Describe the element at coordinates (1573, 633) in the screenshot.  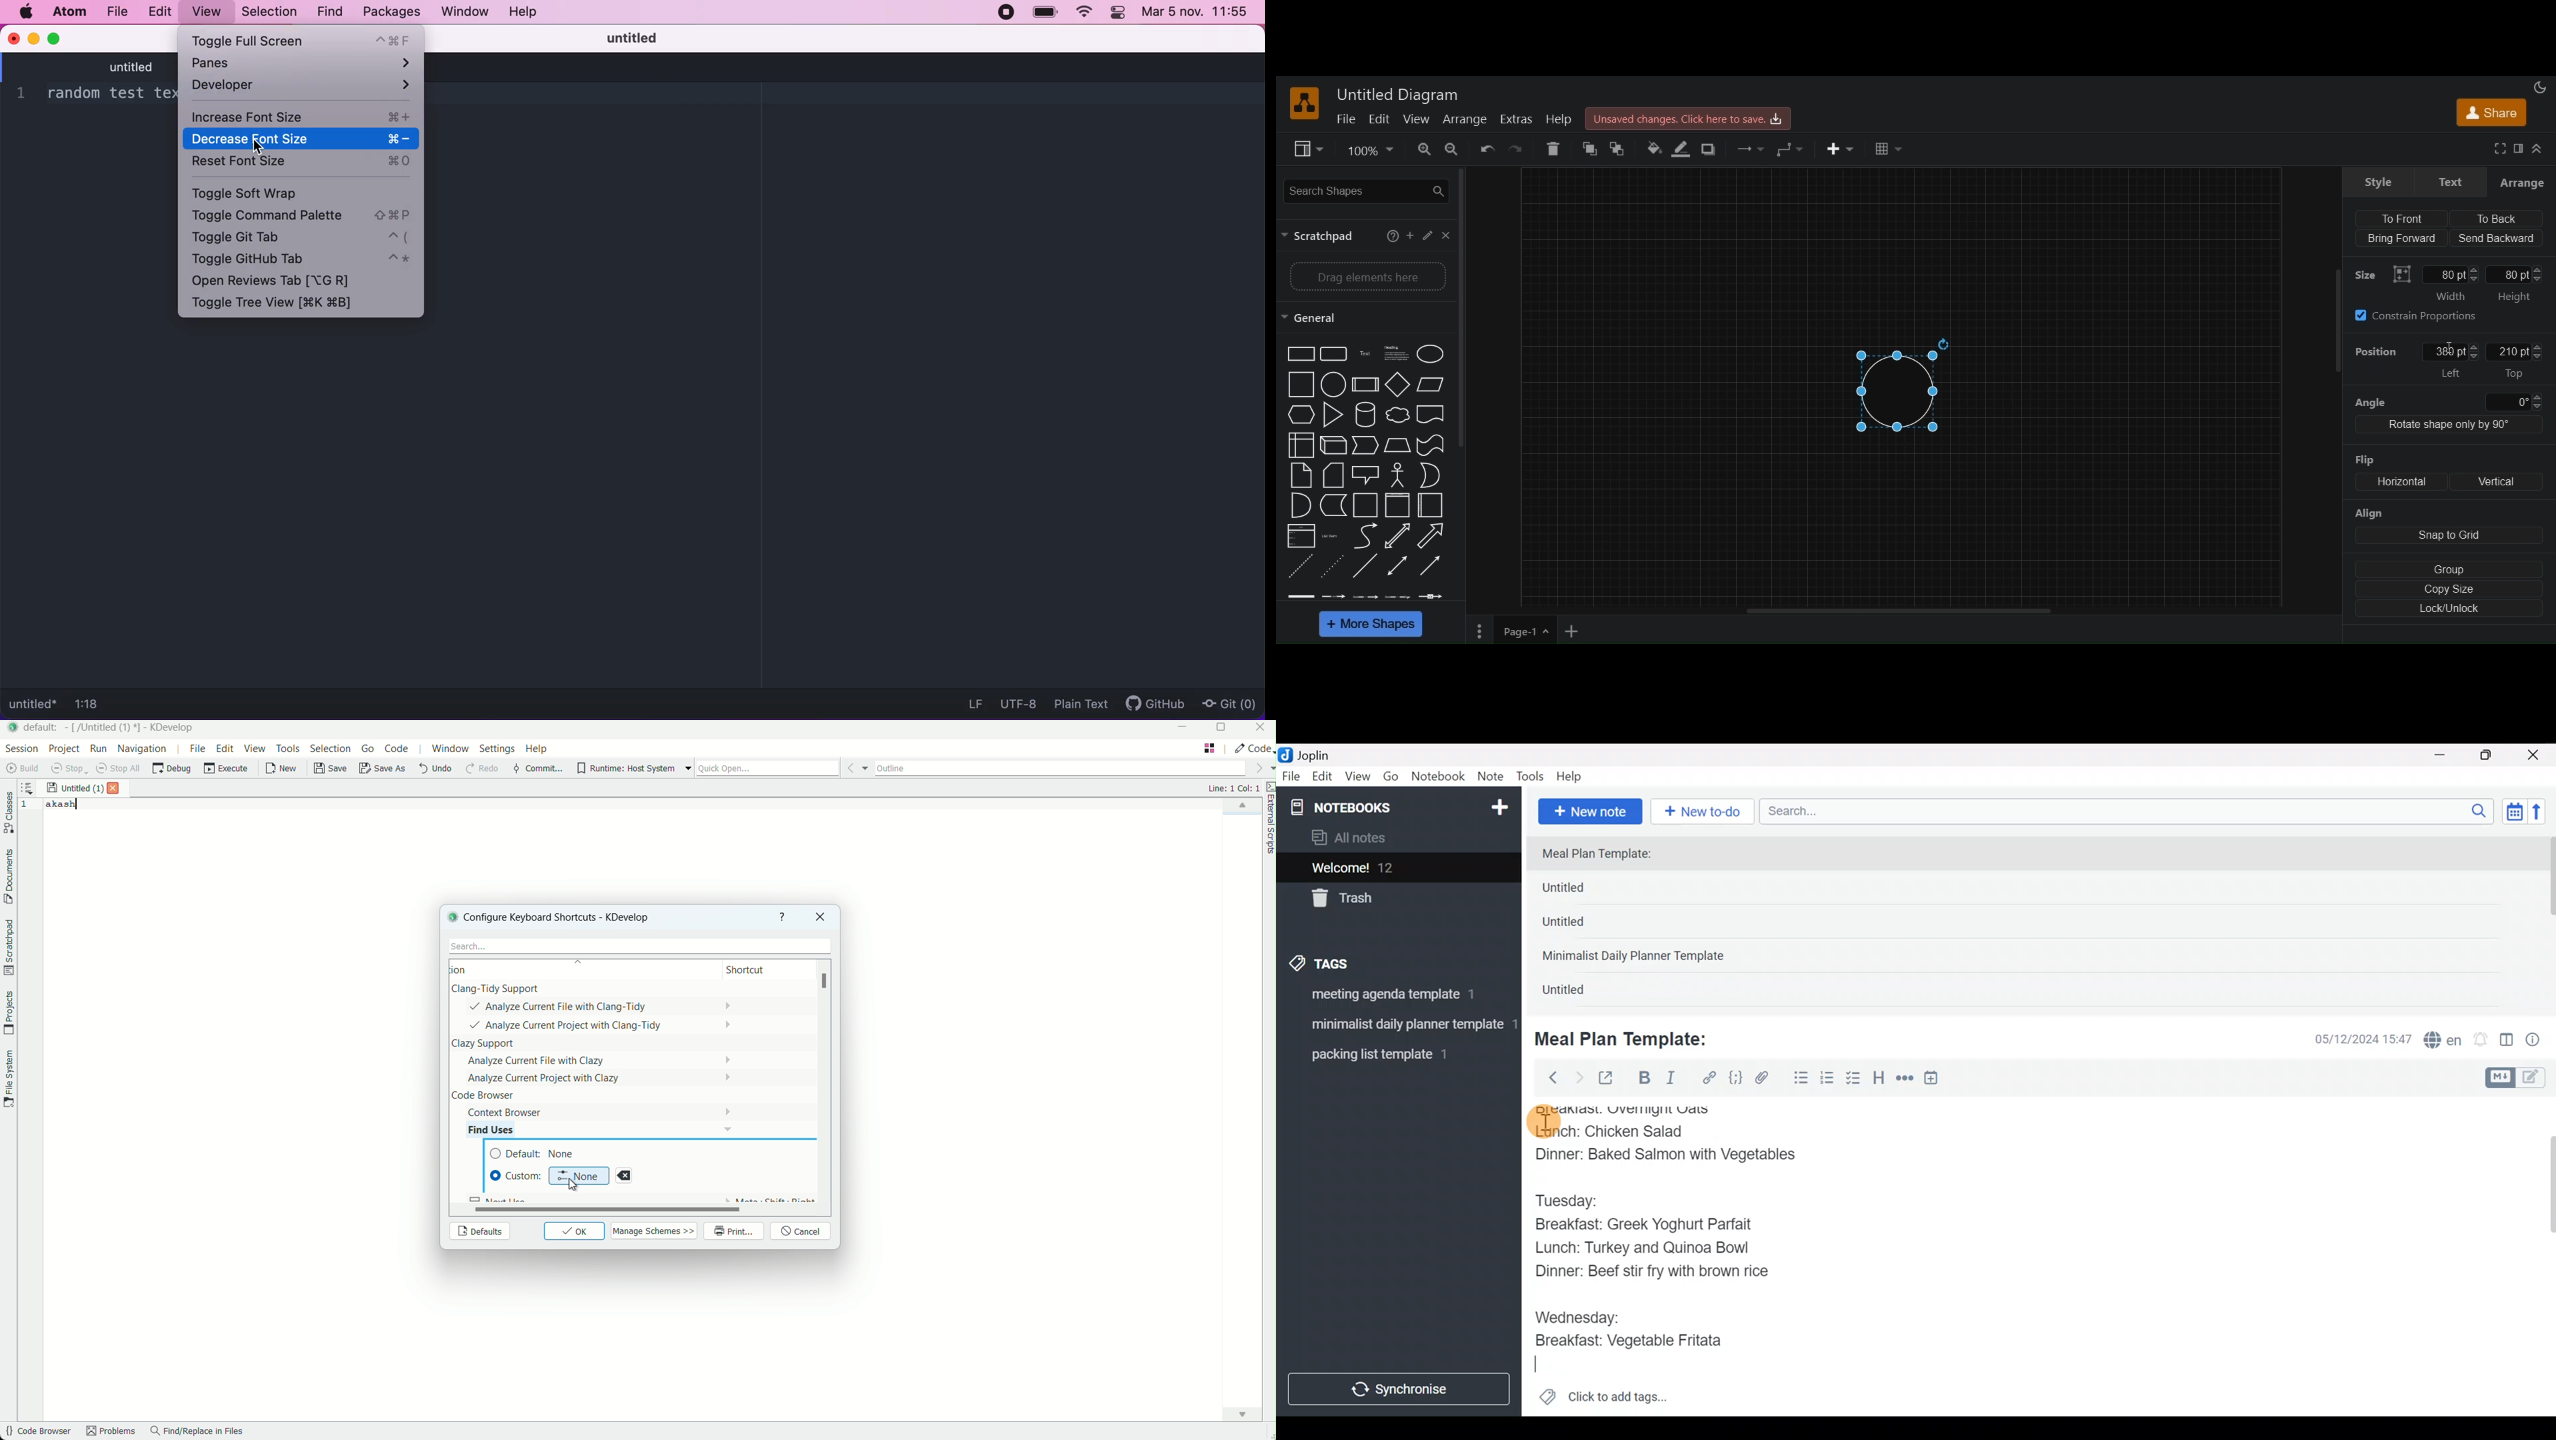
I see `insert page` at that location.